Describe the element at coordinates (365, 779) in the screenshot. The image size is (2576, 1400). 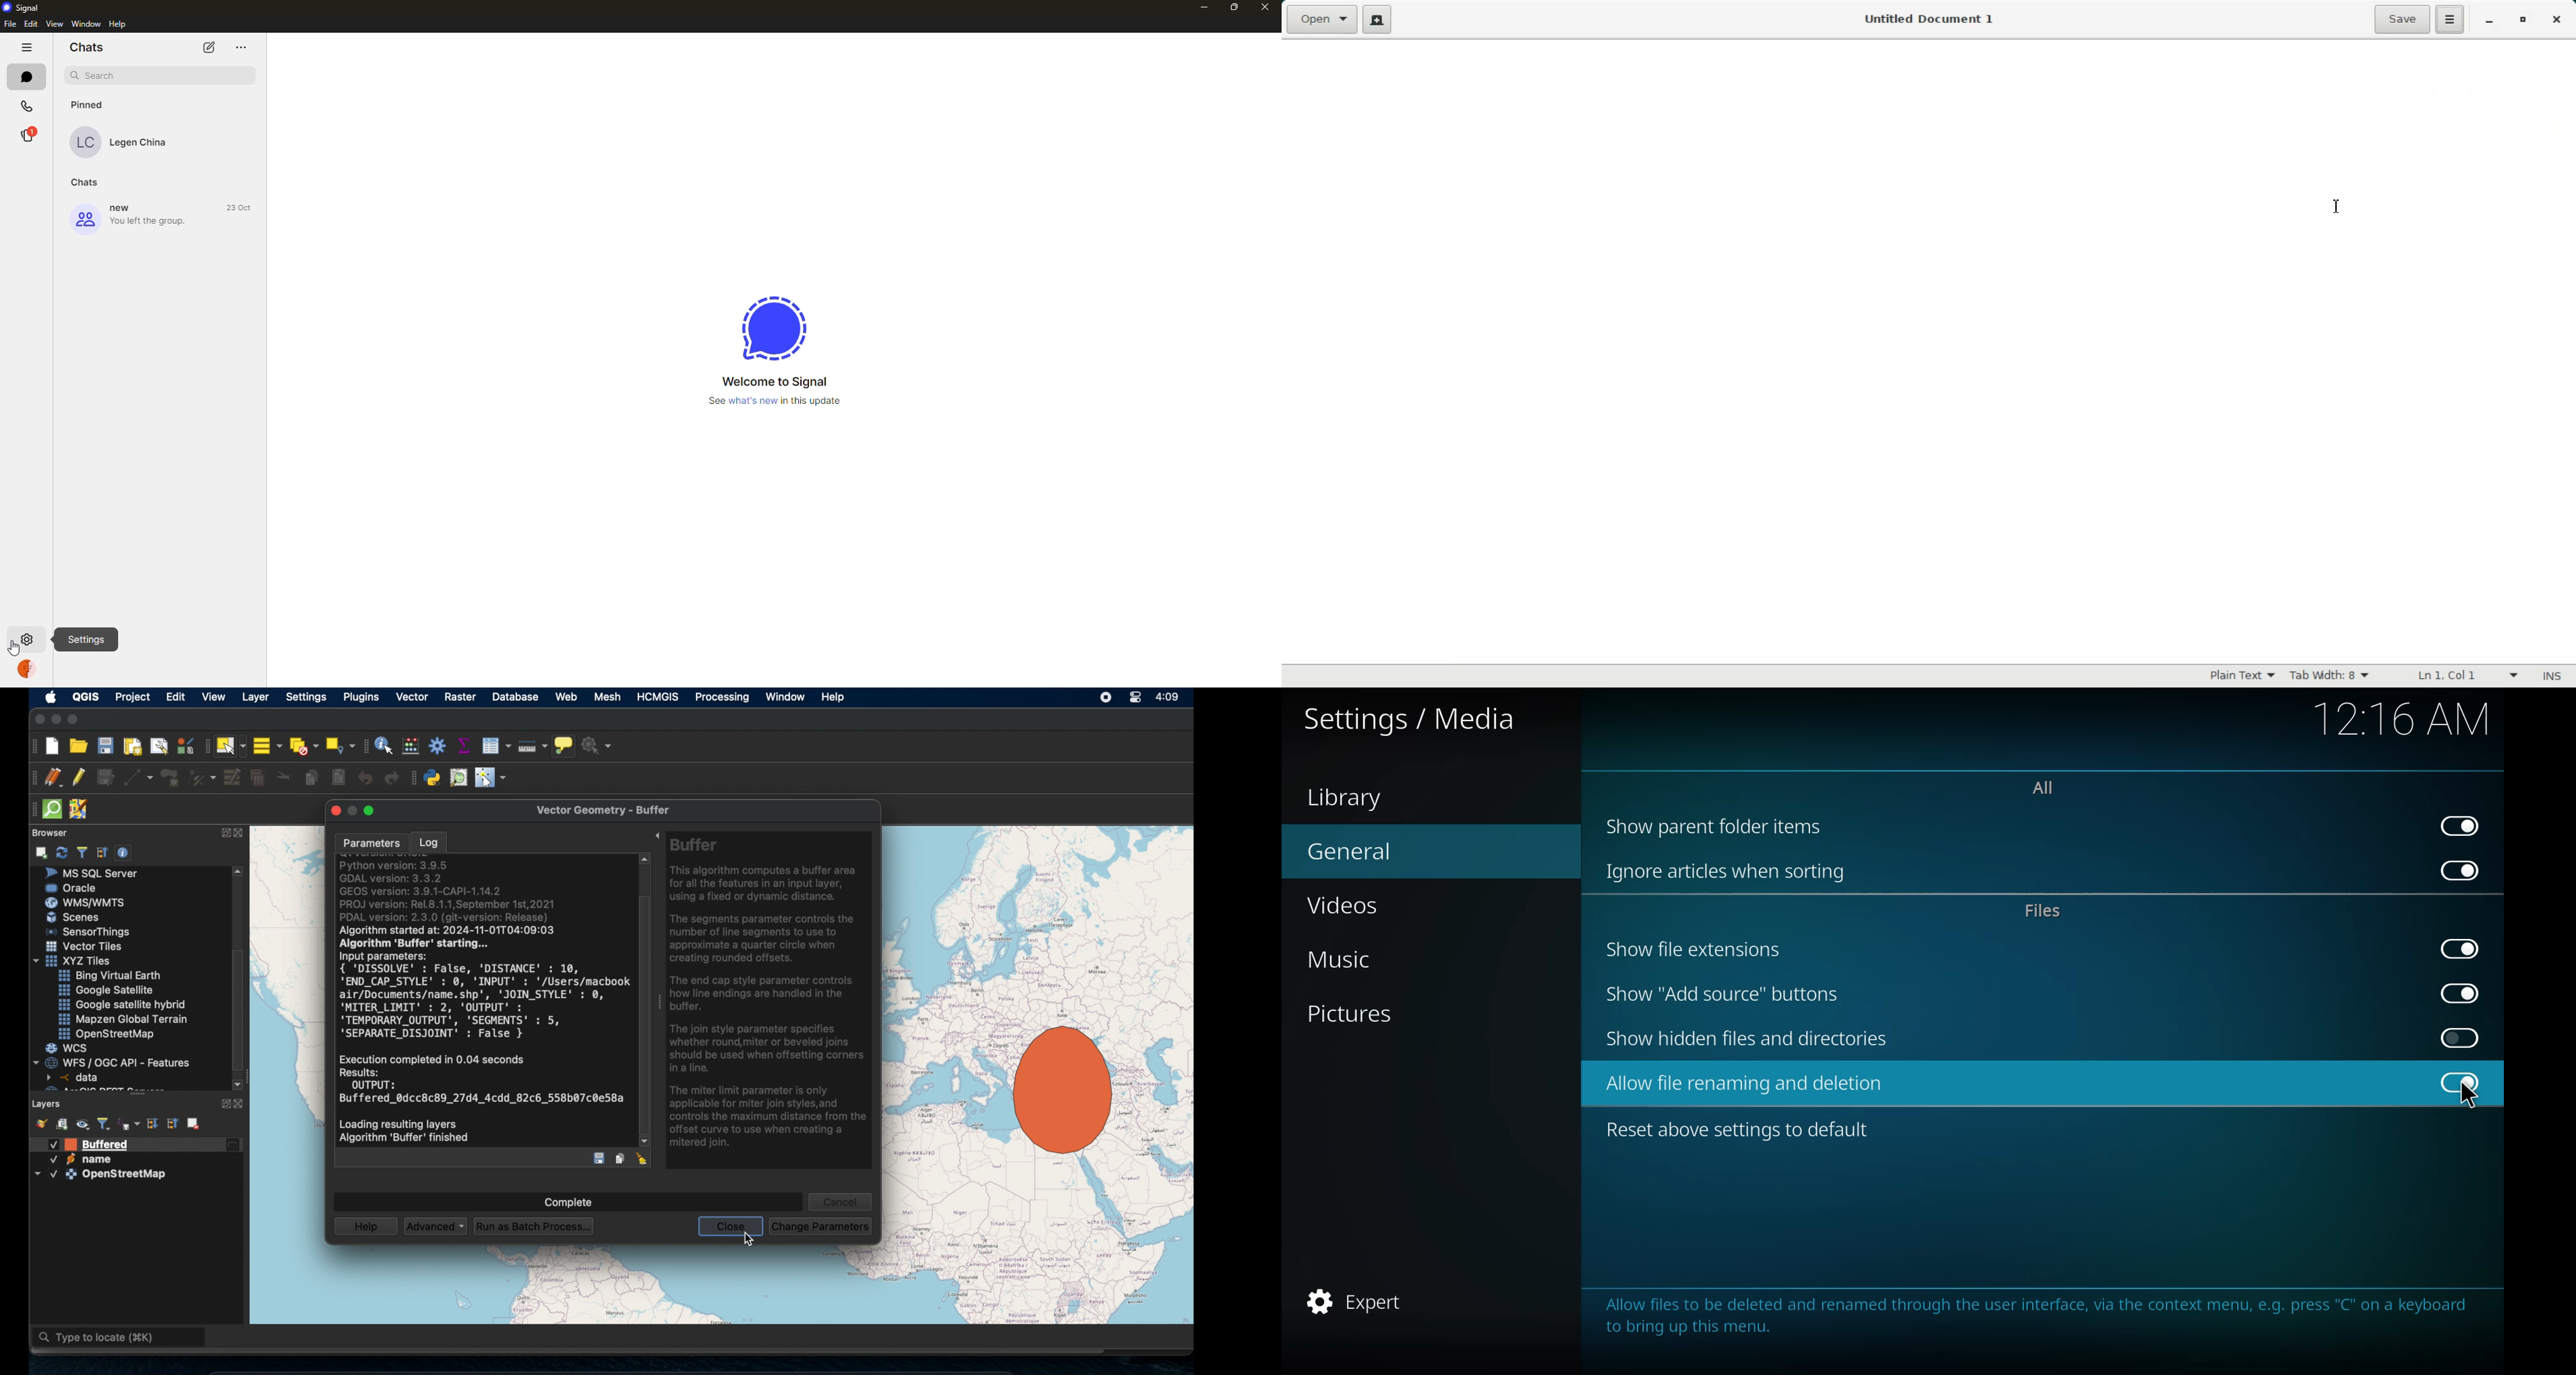
I see `undo` at that location.